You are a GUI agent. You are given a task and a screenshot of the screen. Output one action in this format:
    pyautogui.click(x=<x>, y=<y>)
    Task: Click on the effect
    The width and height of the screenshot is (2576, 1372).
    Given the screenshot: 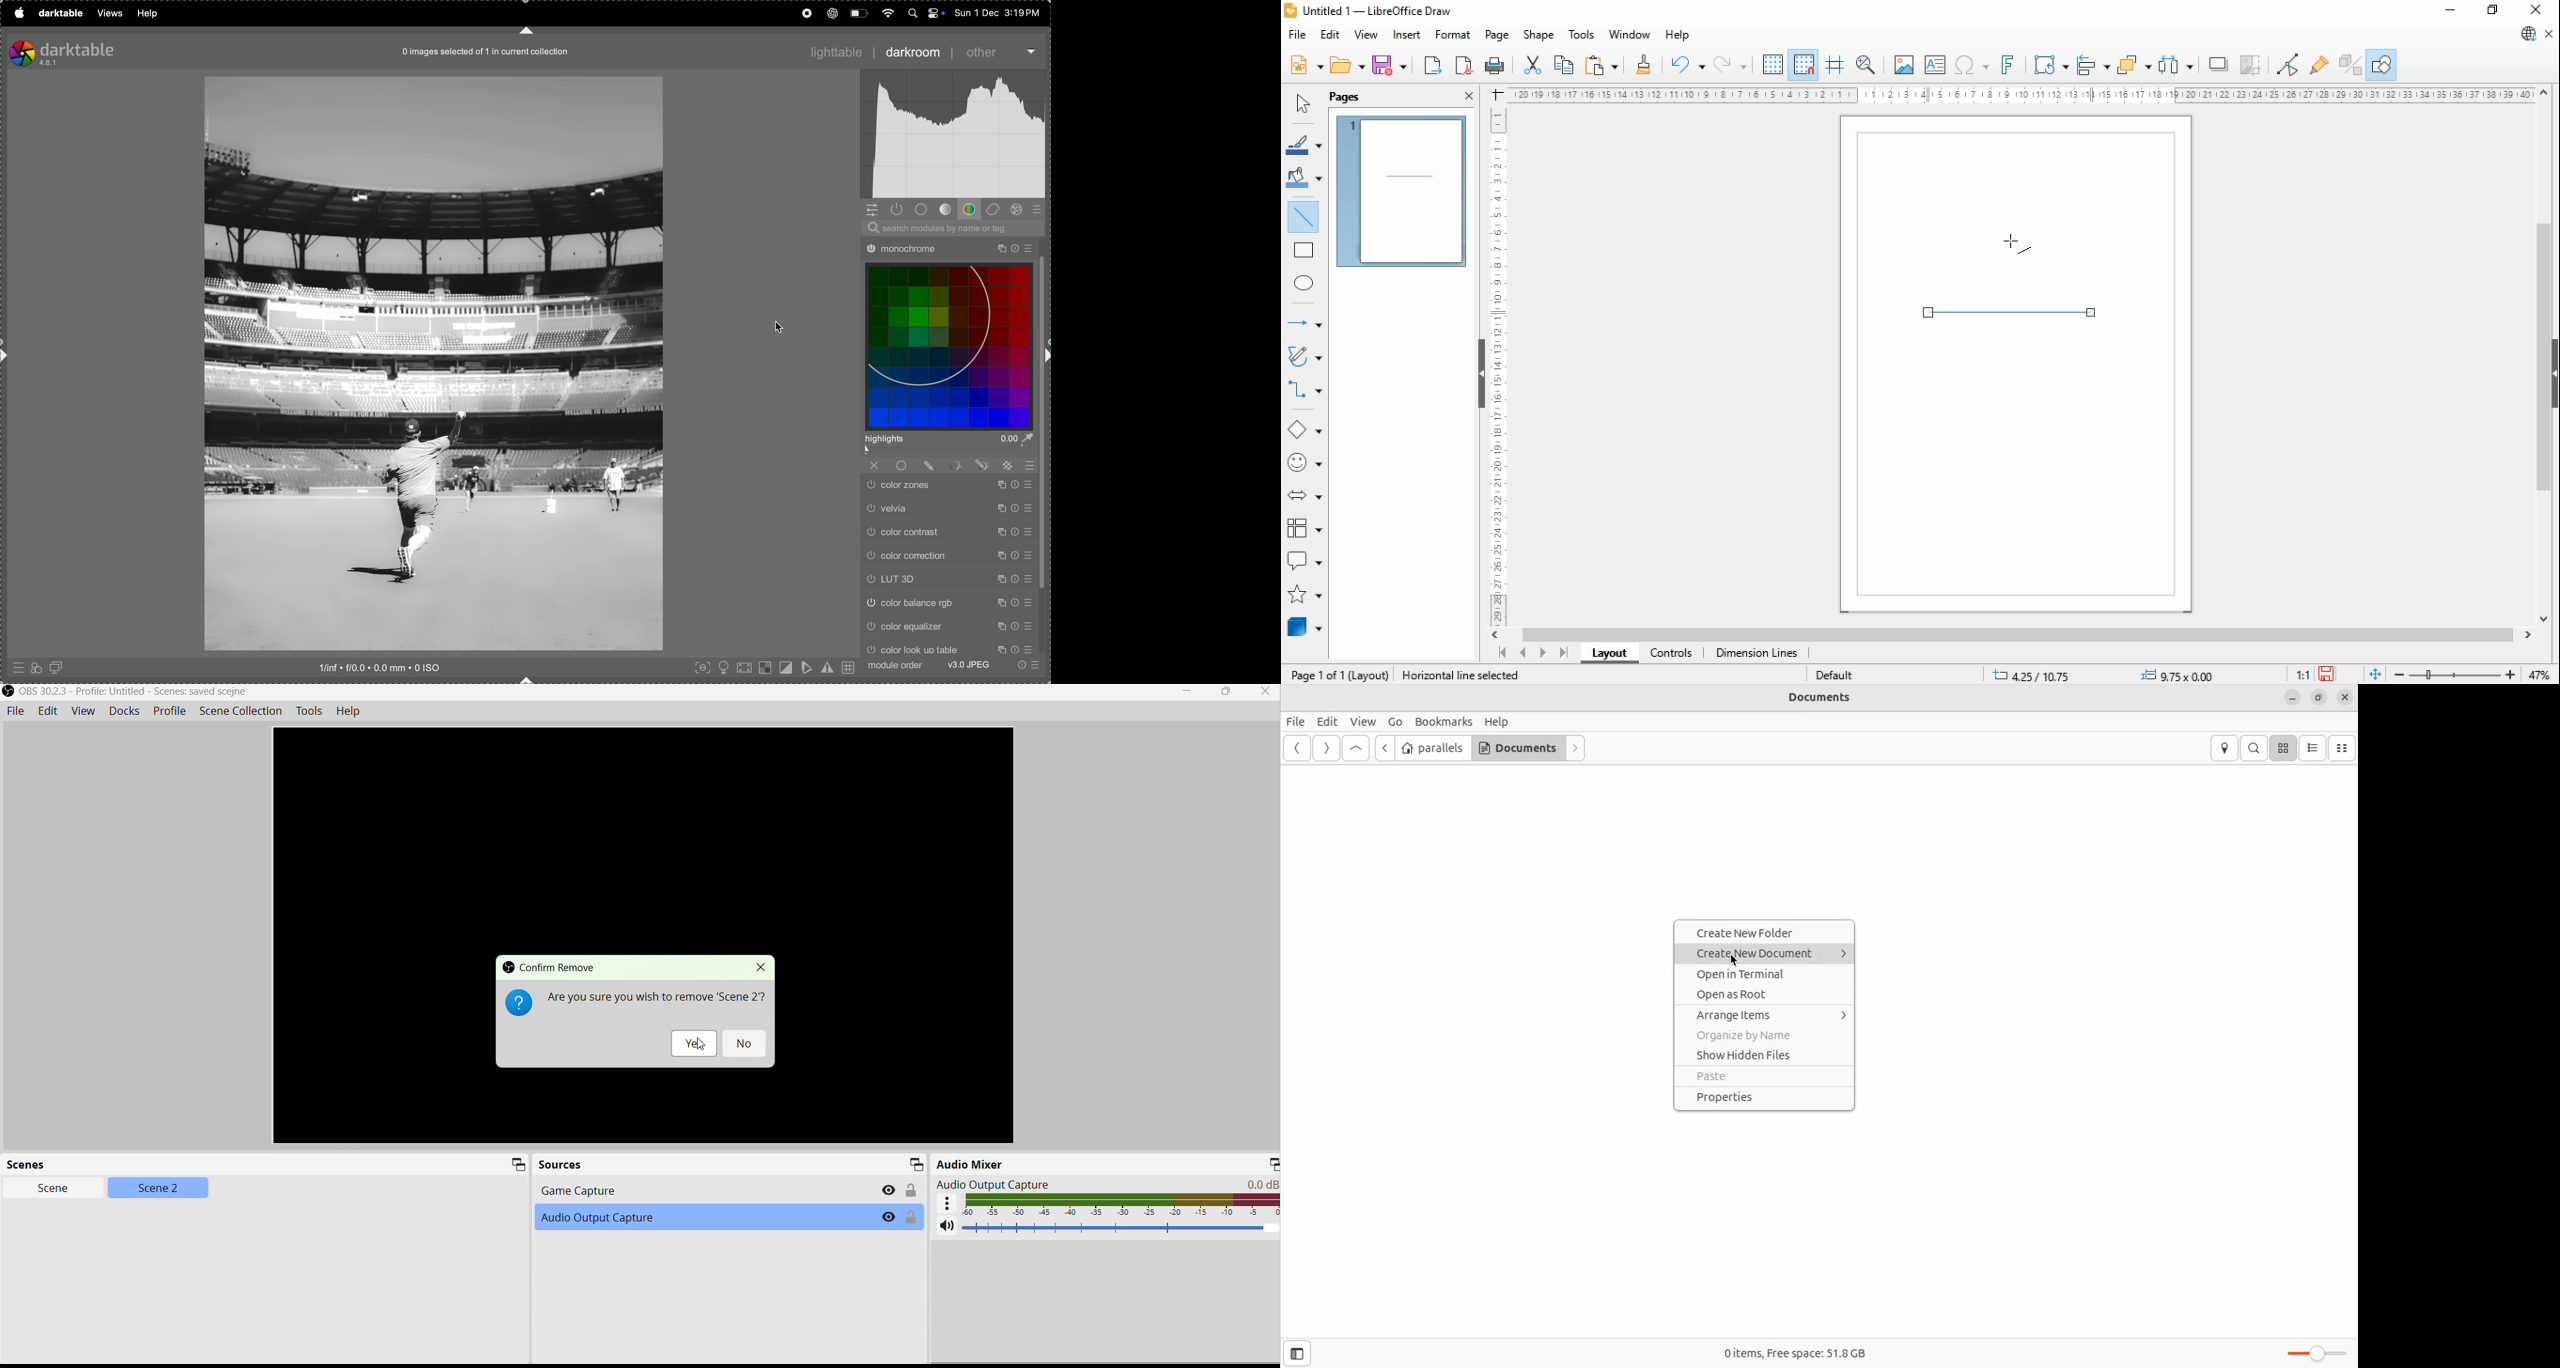 What is the action you would take?
    pyautogui.click(x=1018, y=210)
    